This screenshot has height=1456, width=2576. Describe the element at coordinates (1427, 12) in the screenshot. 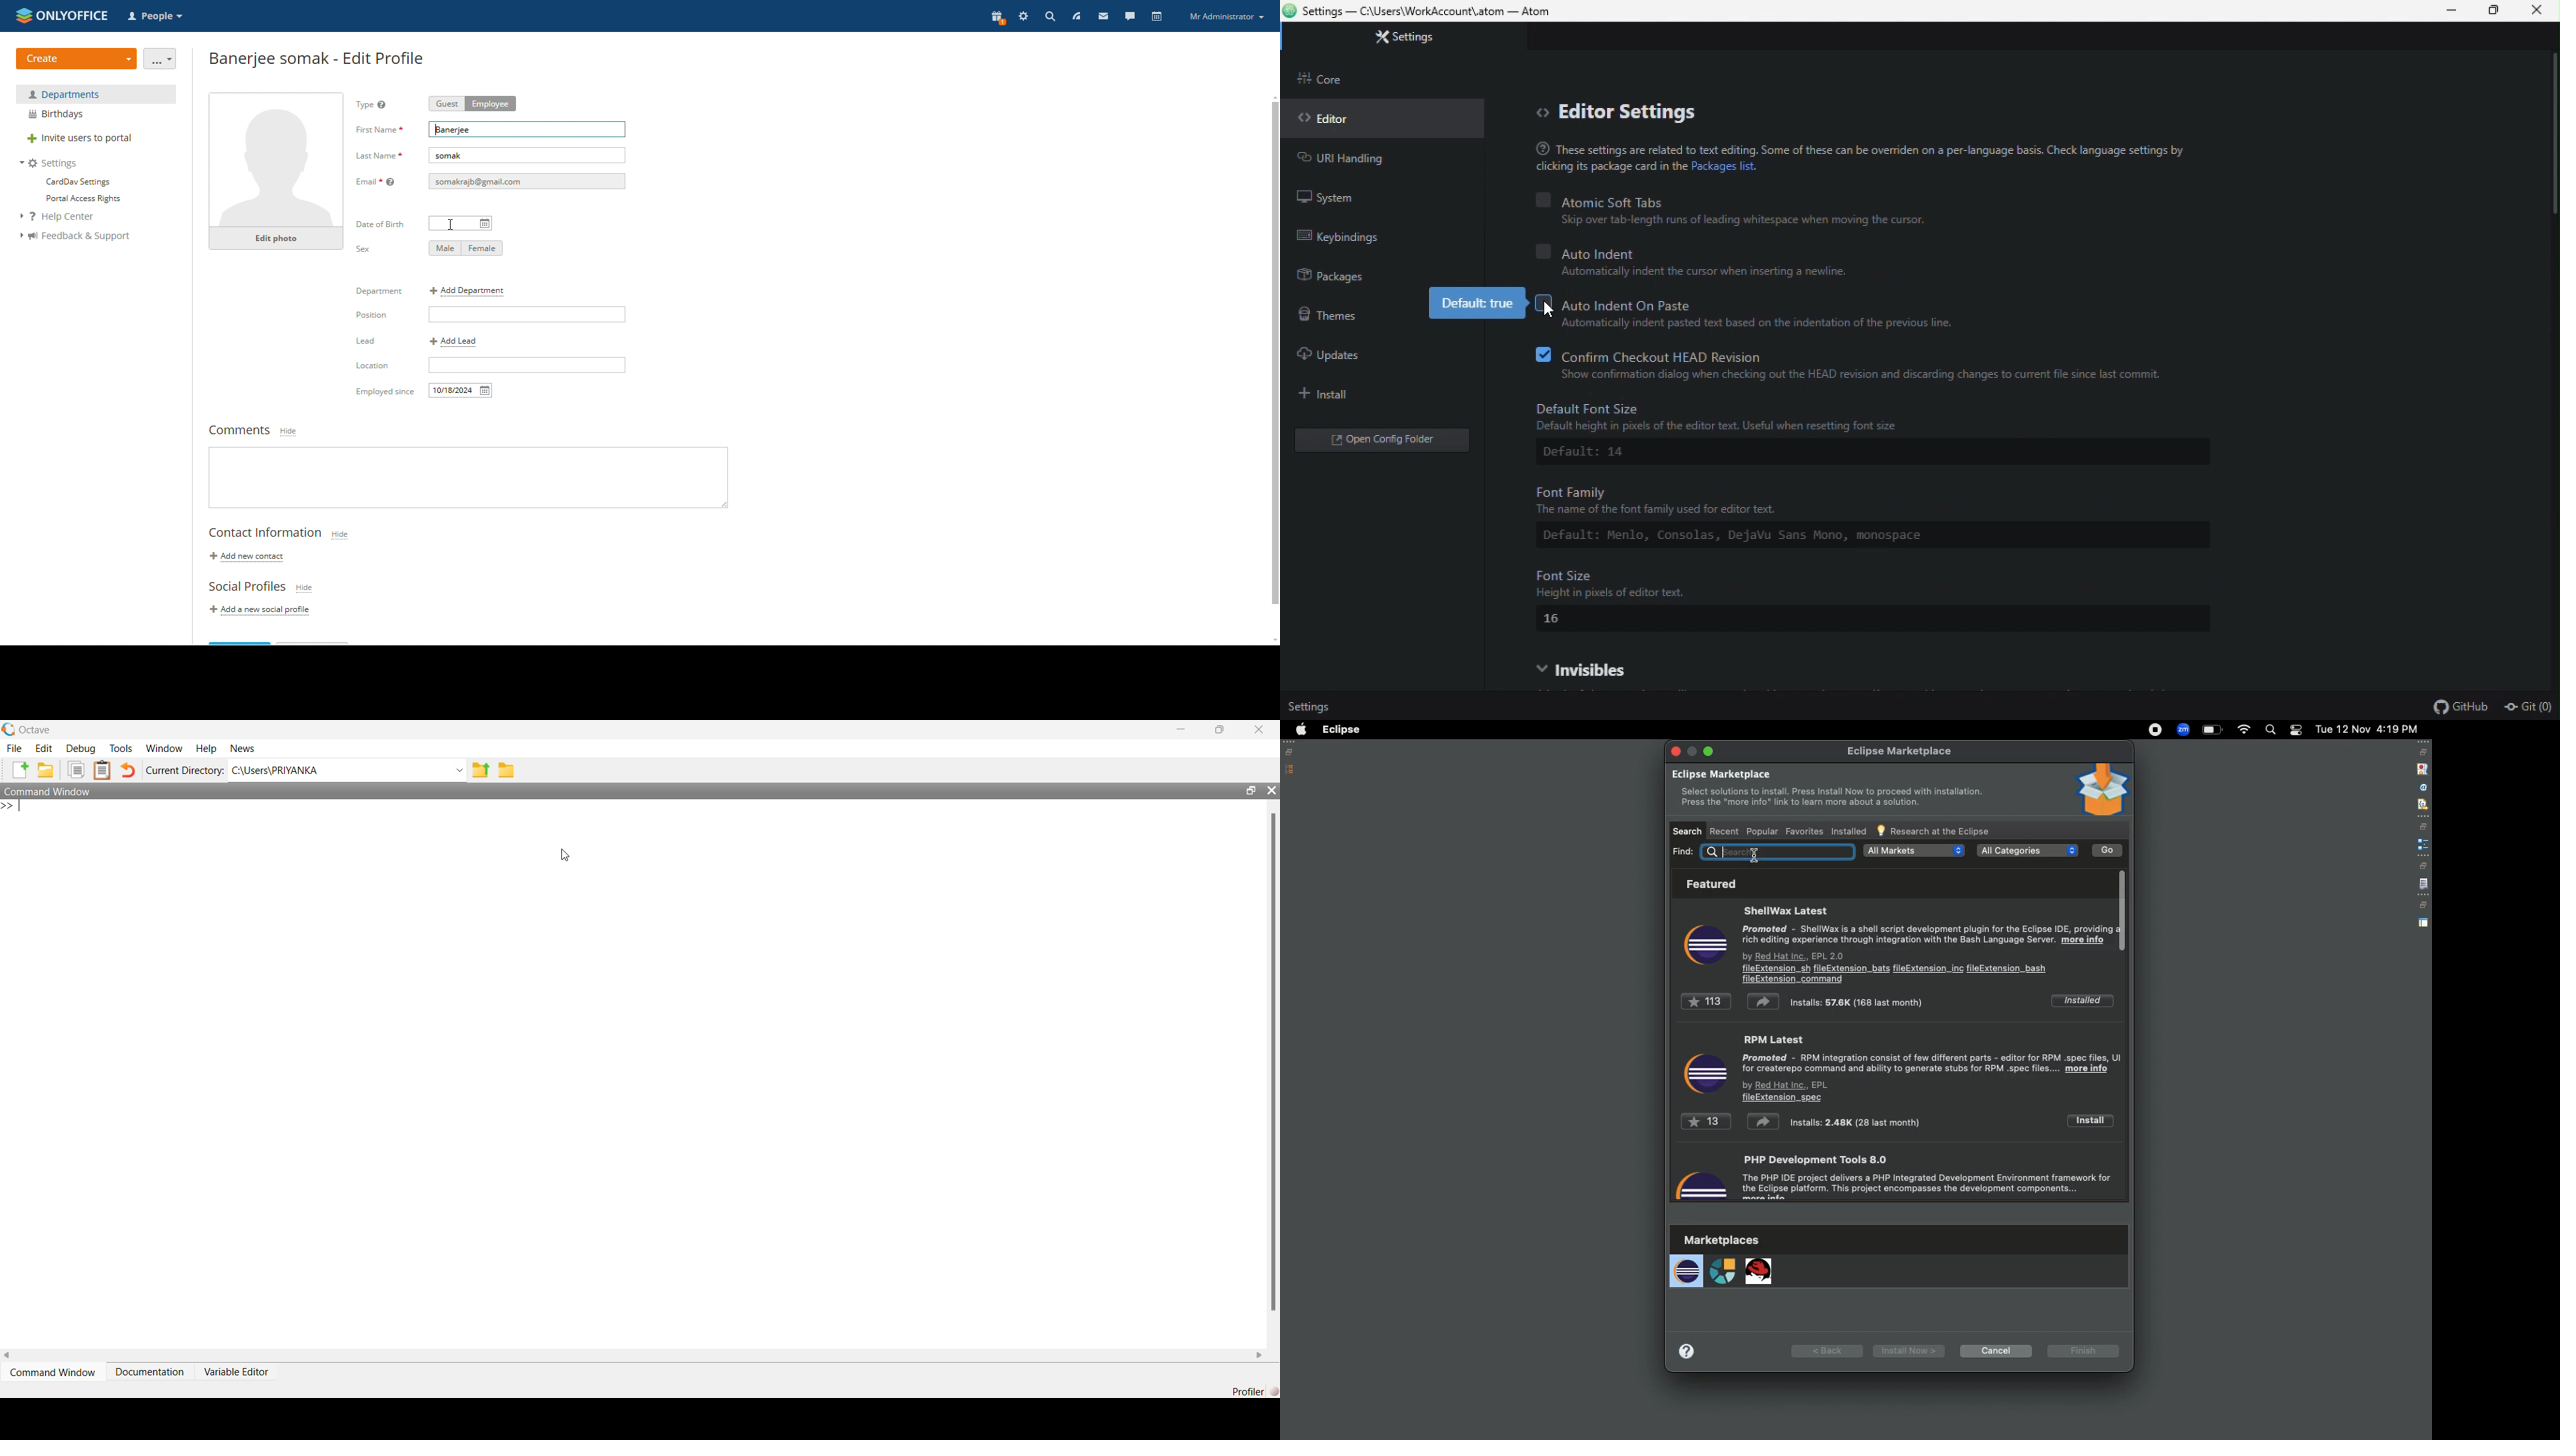

I see ` Settings — C:\Users\WorkAccount\.atom — Atom` at that location.